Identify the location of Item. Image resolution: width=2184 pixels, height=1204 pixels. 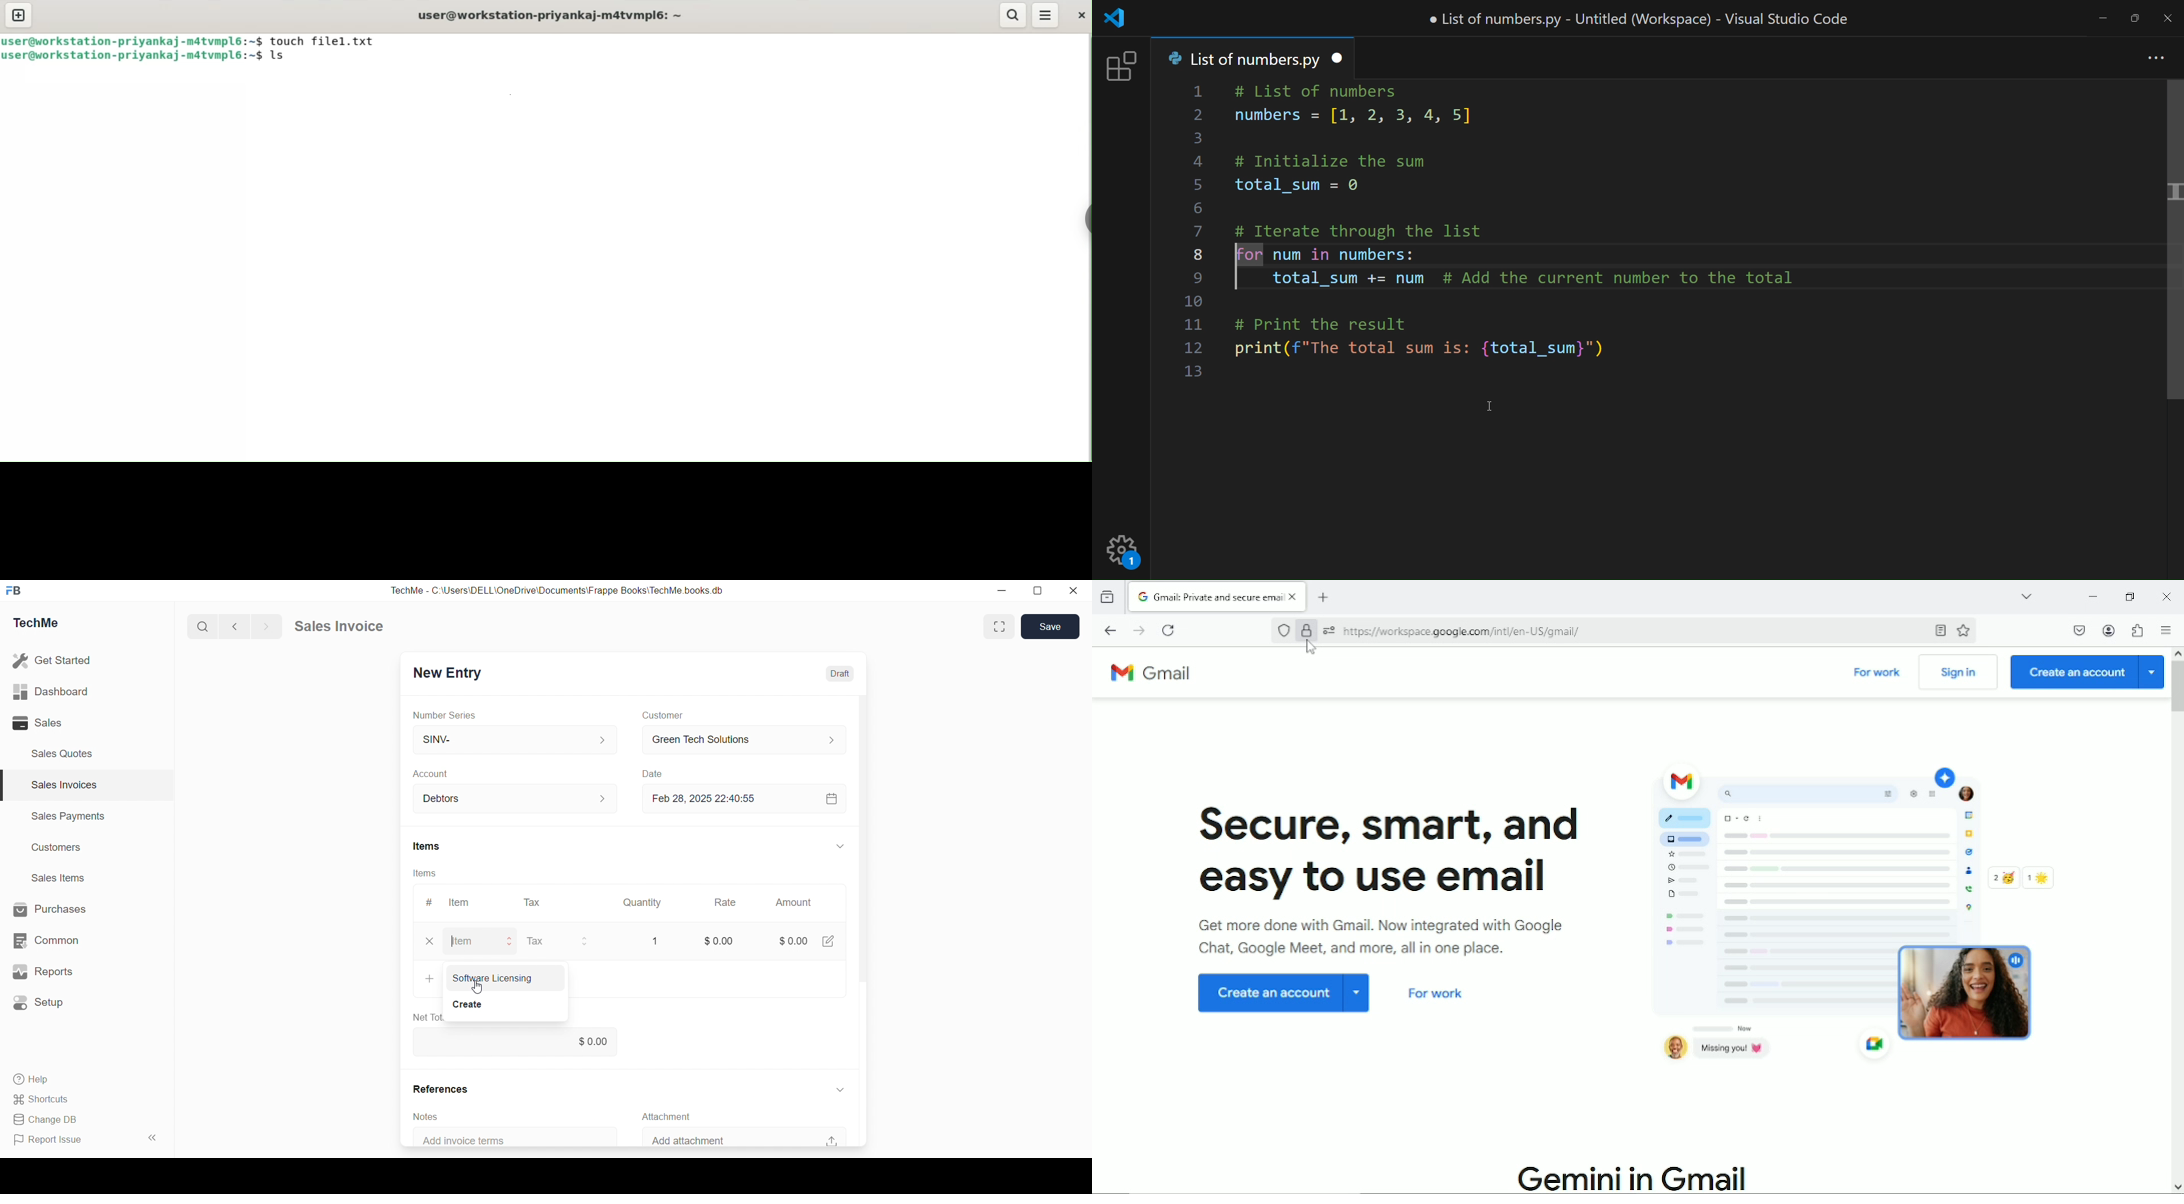
(462, 942).